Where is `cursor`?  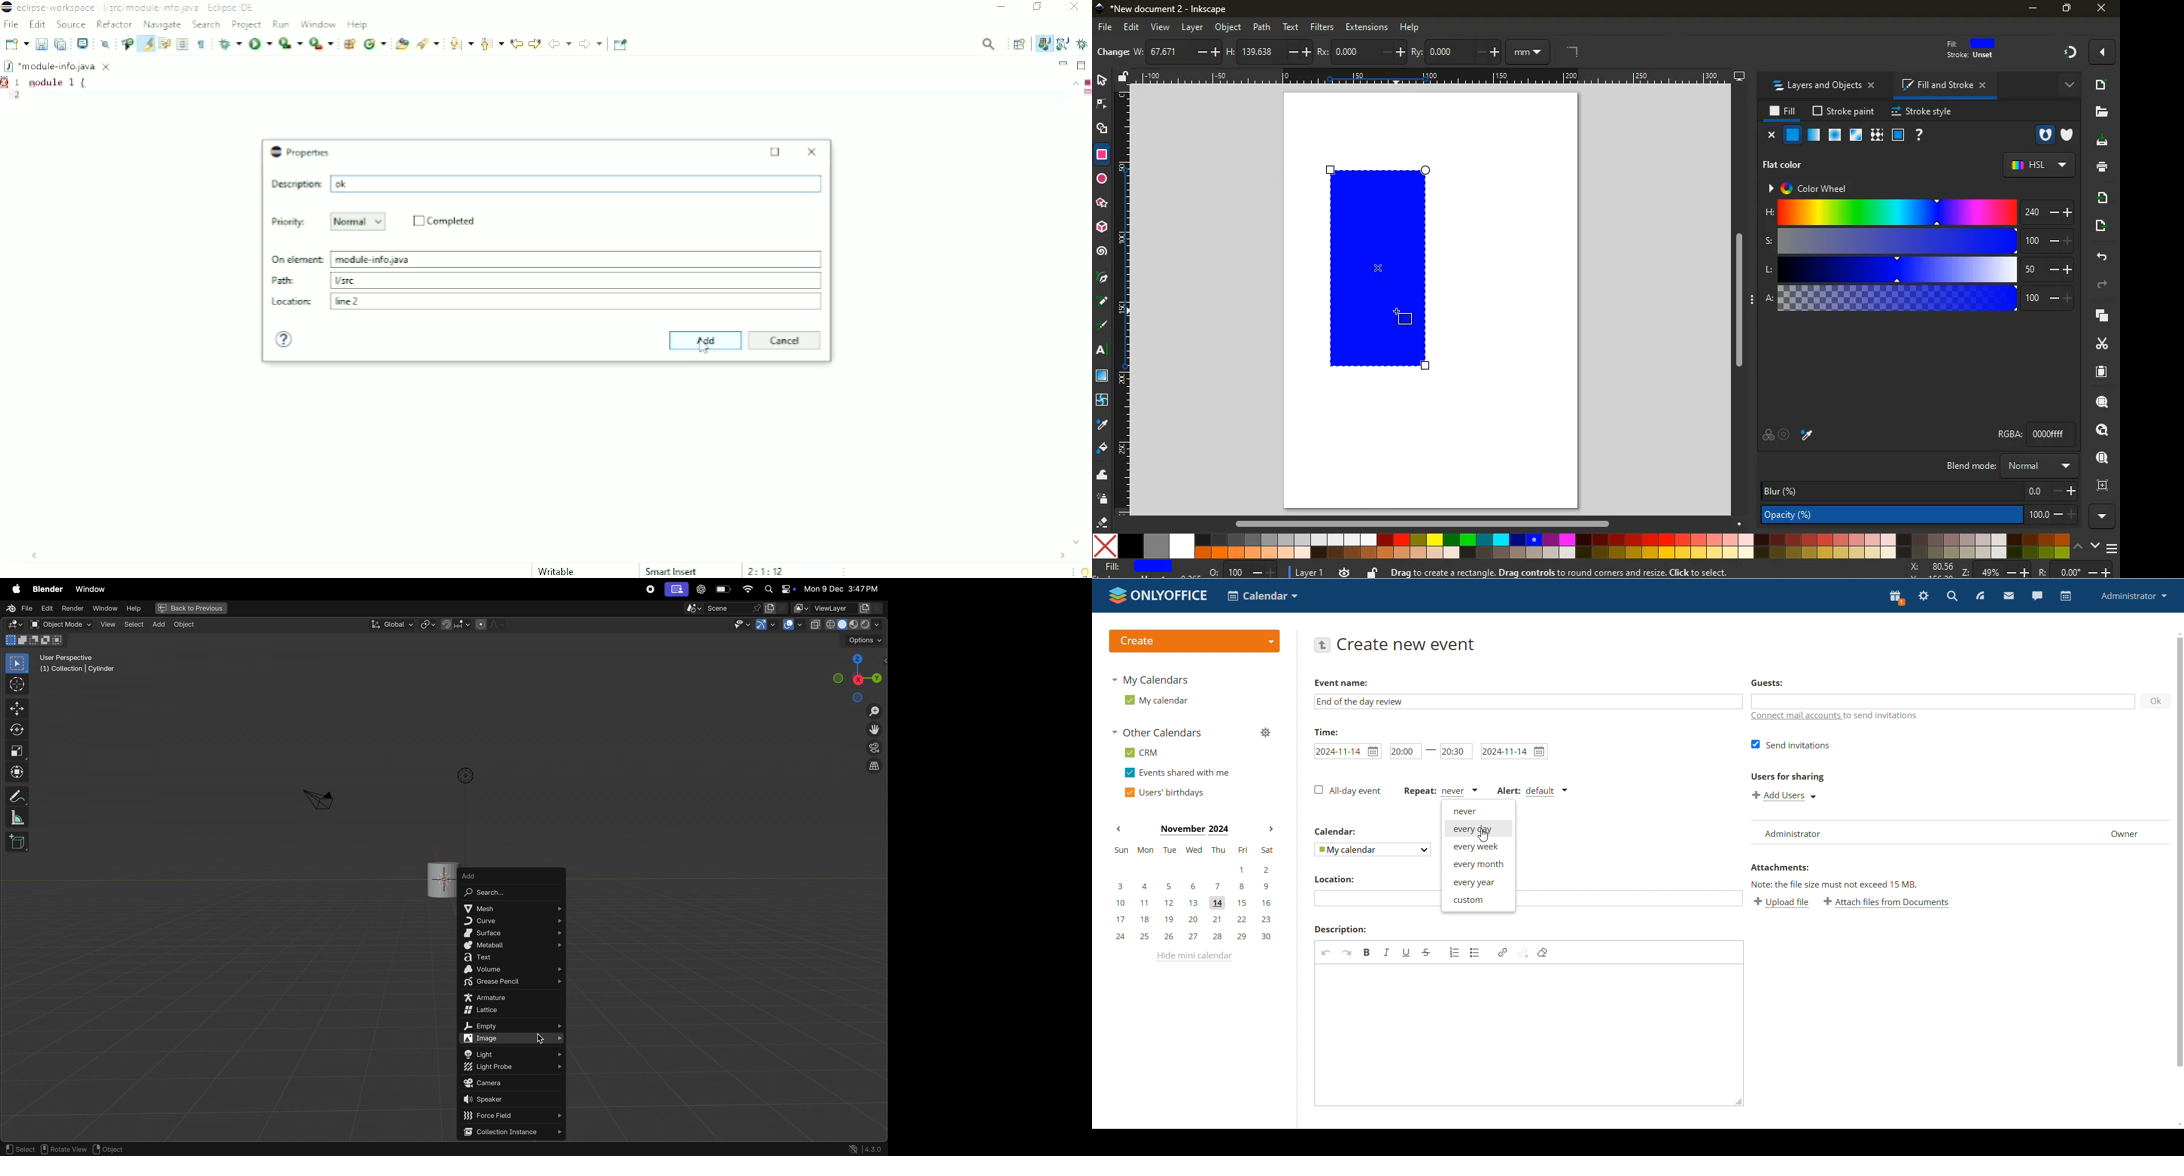 cursor is located at coordinates (542, 1040).